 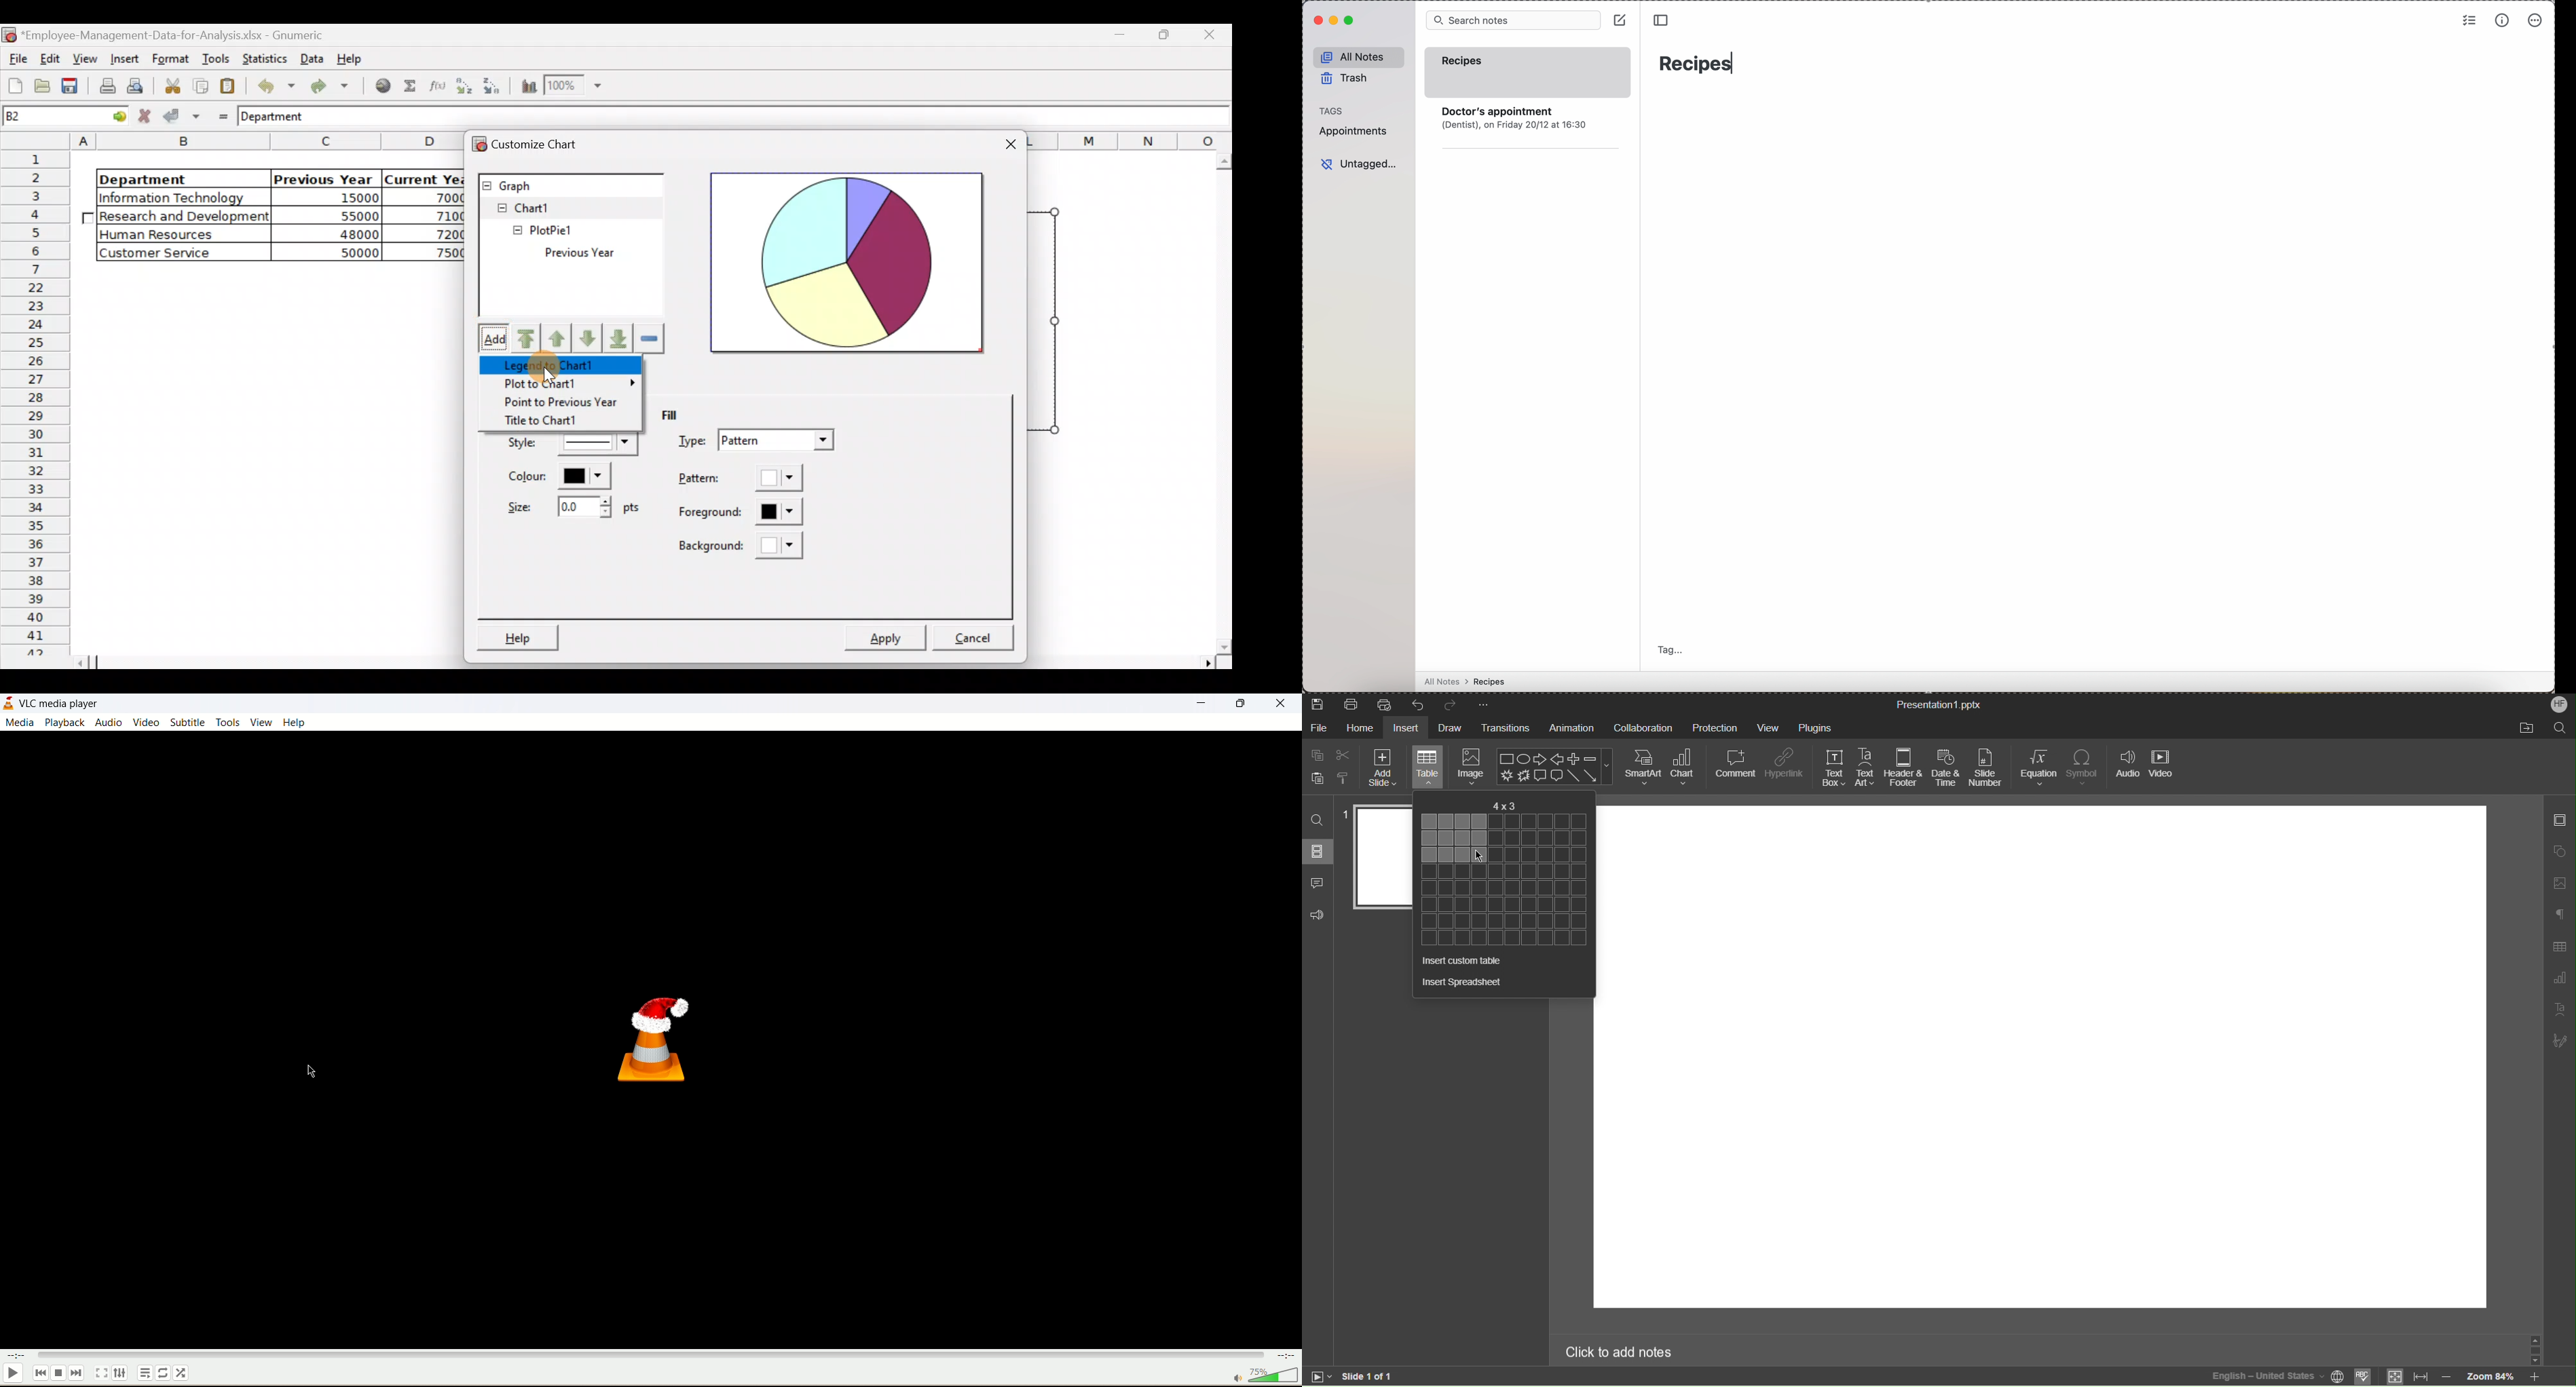 What do you see at coordinates (439, 216) in the screenshot?
I see `71000` at bounding box center [439, 216].